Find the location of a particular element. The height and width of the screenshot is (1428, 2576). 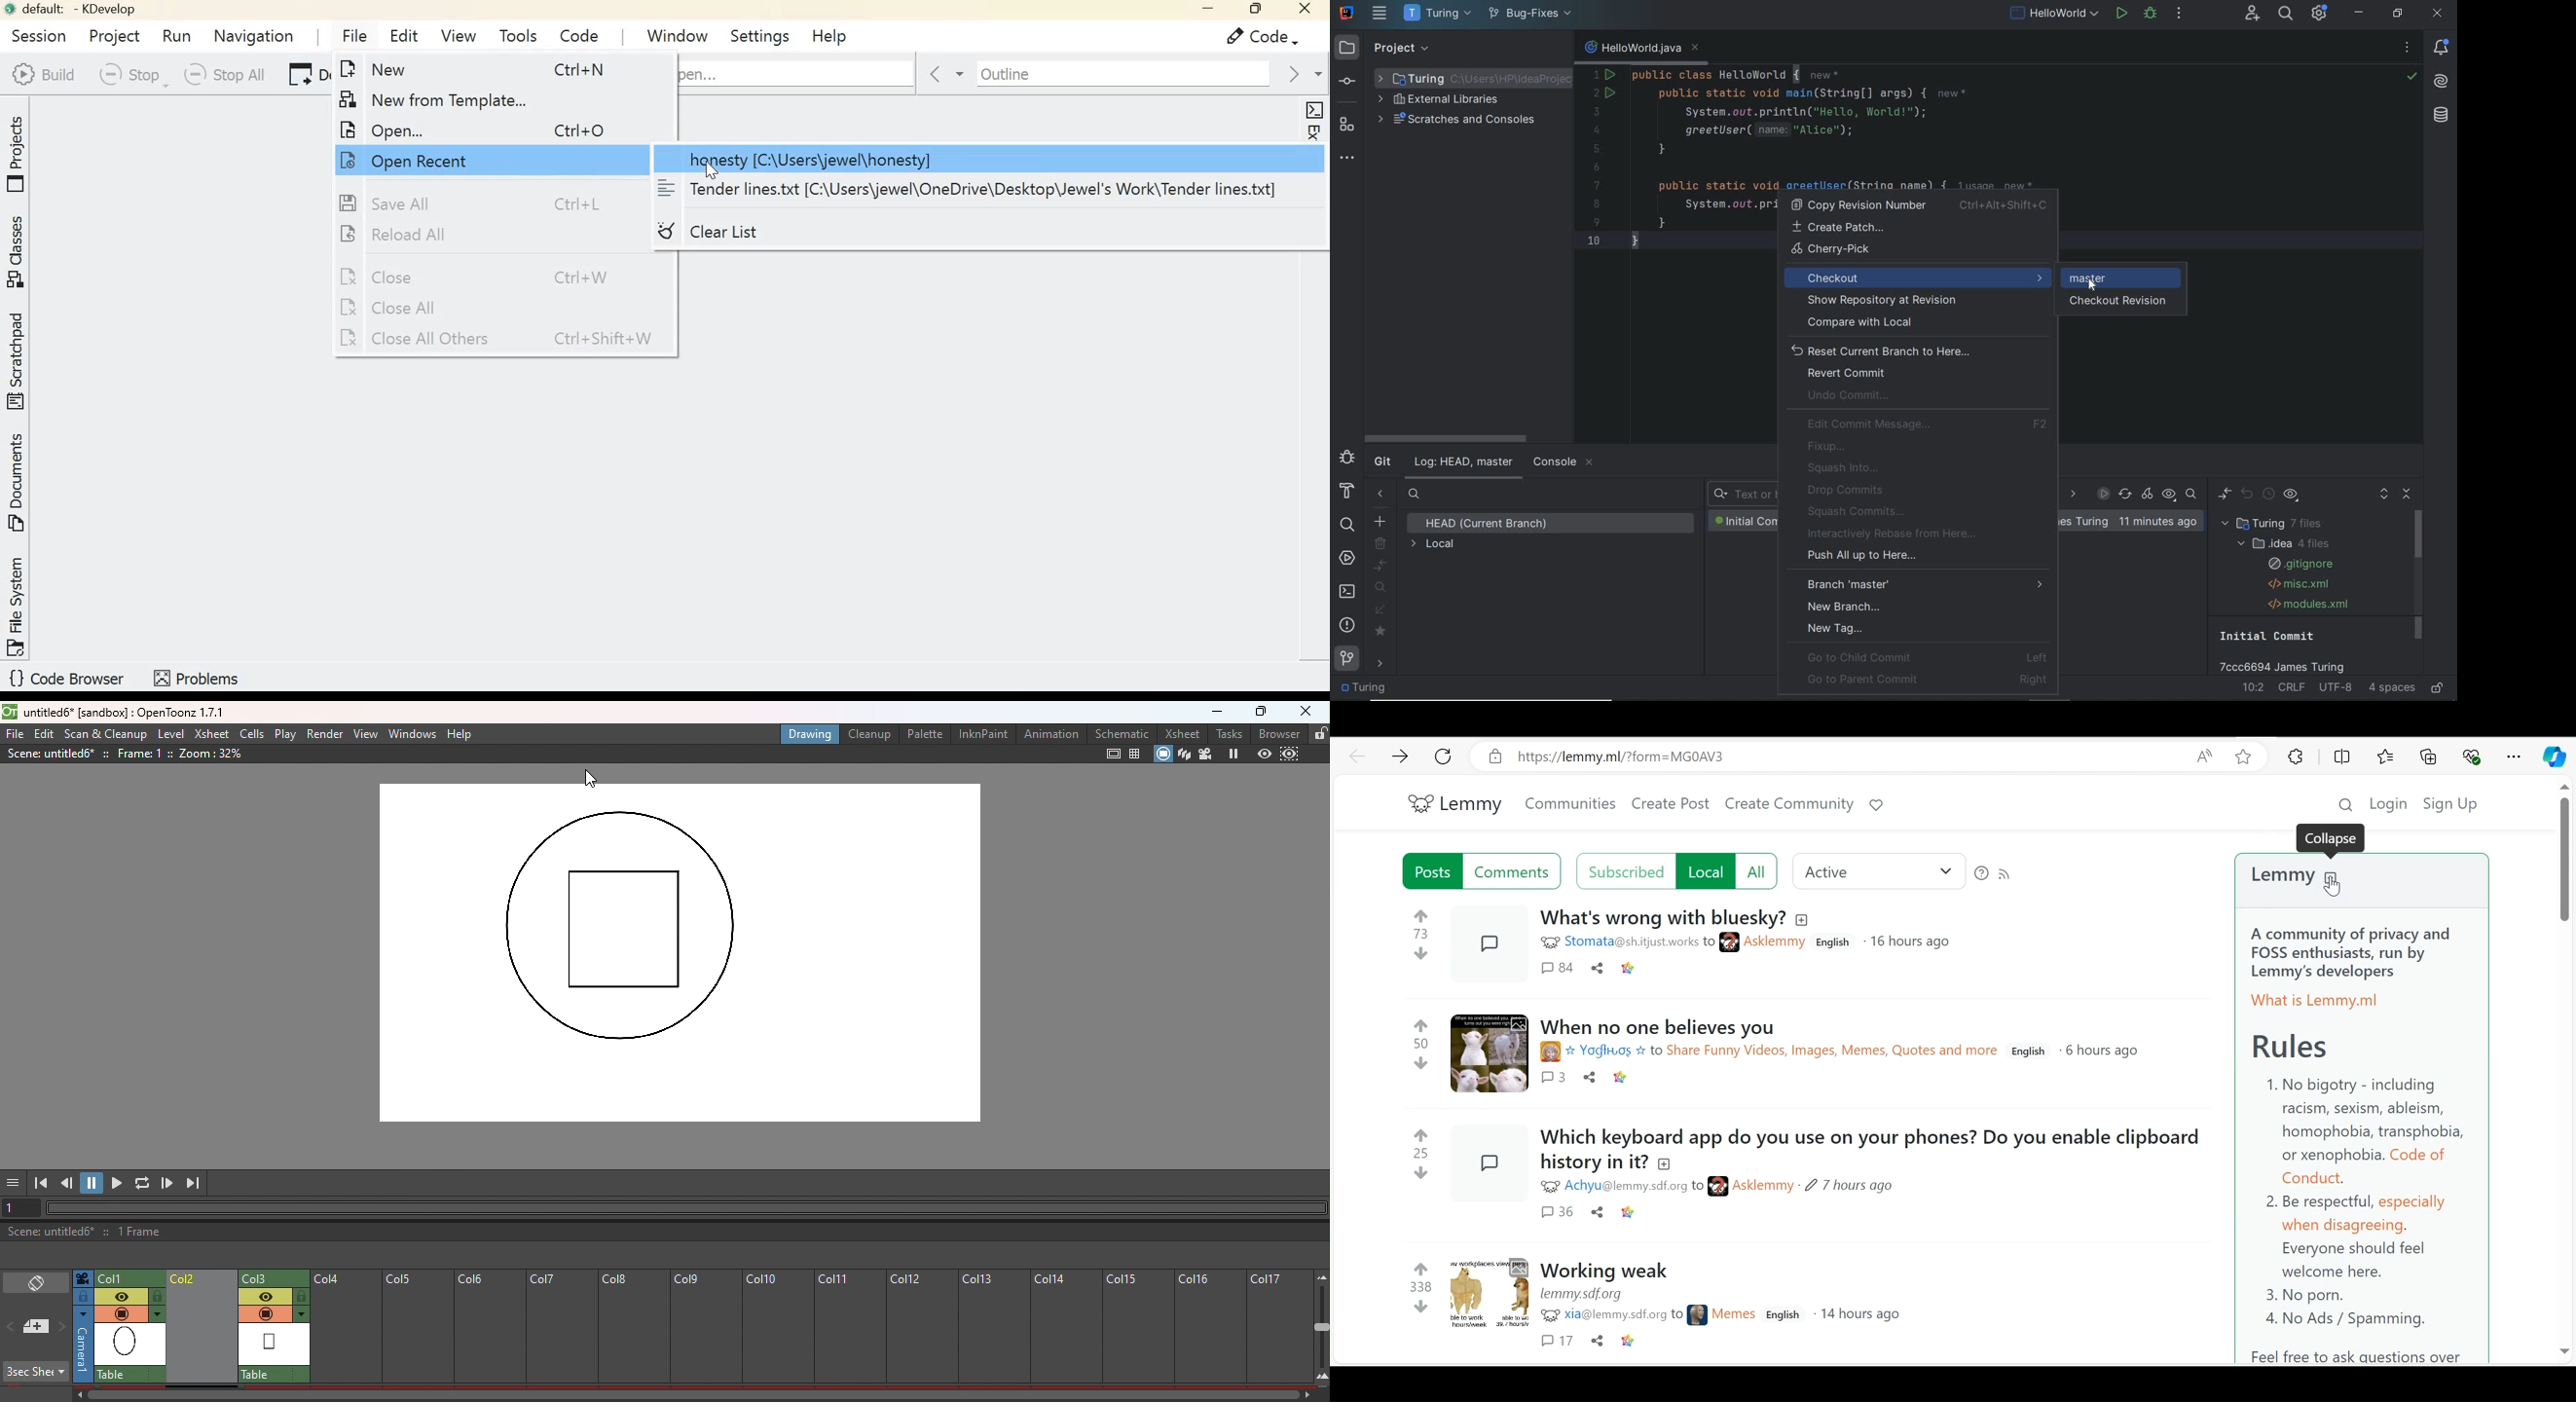

338 is located at coordinates (1421, 1285).